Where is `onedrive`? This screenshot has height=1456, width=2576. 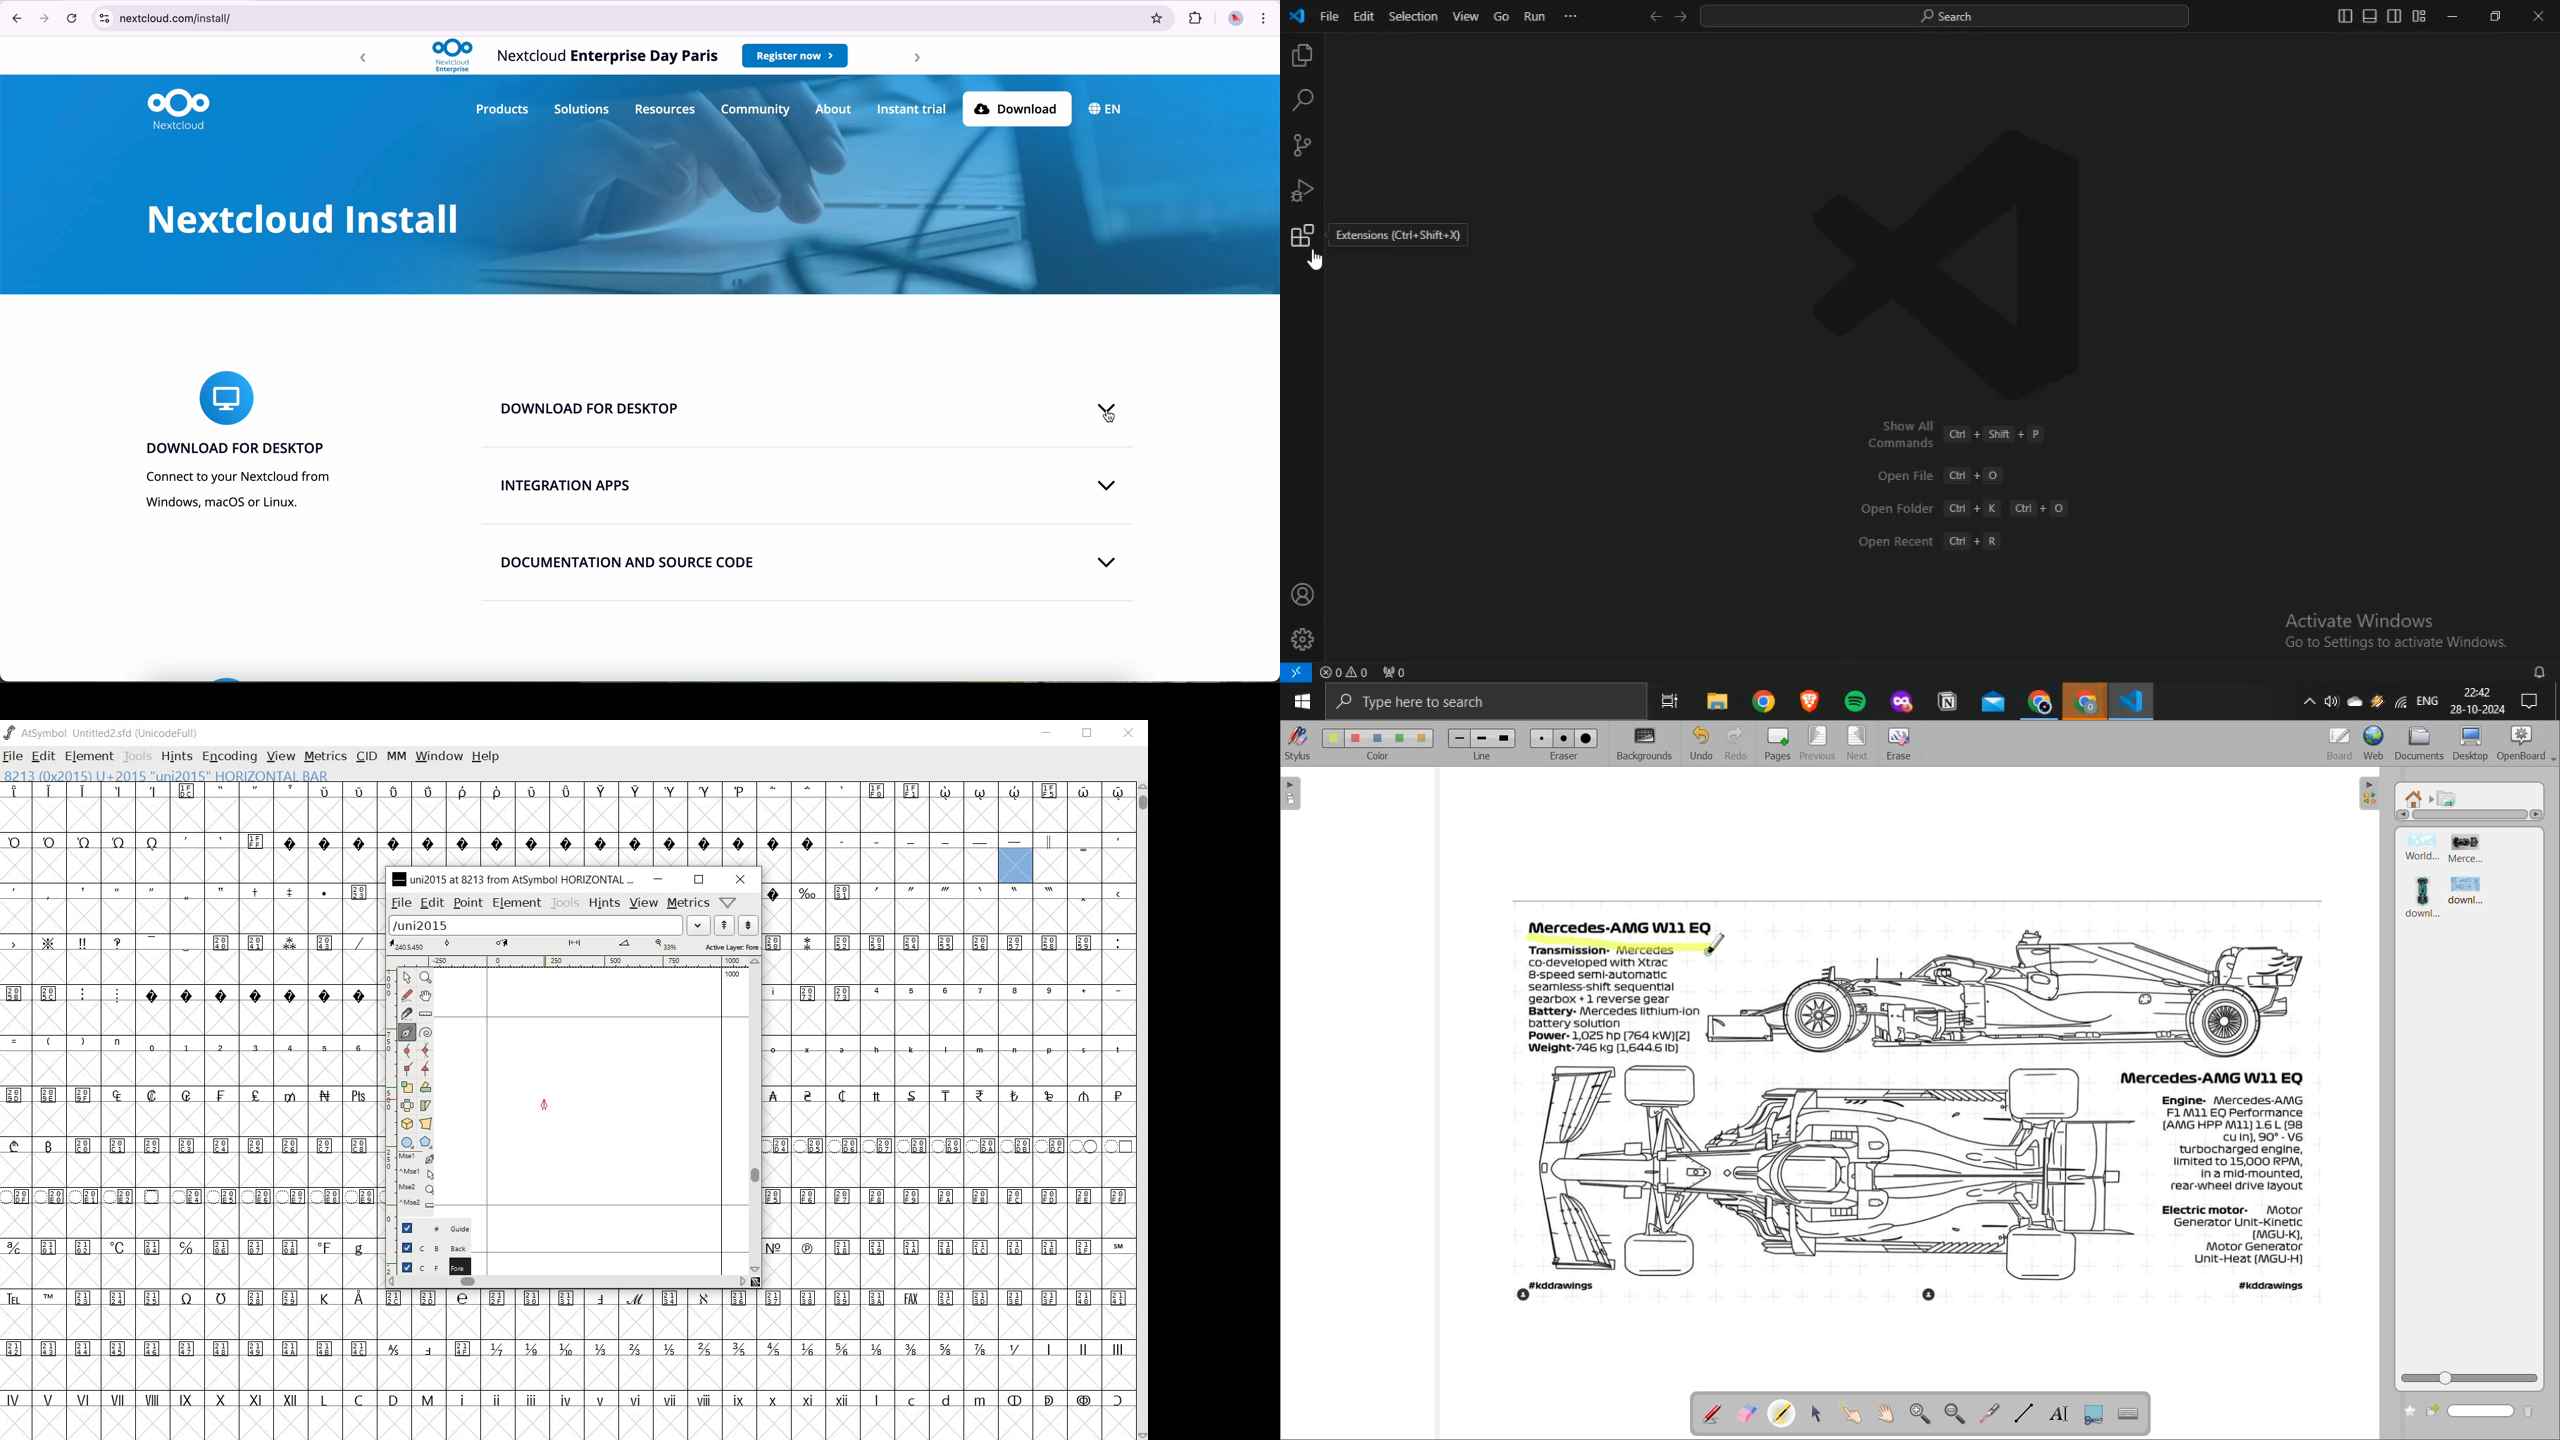 onedrive is located at coordinates (2355, 702).